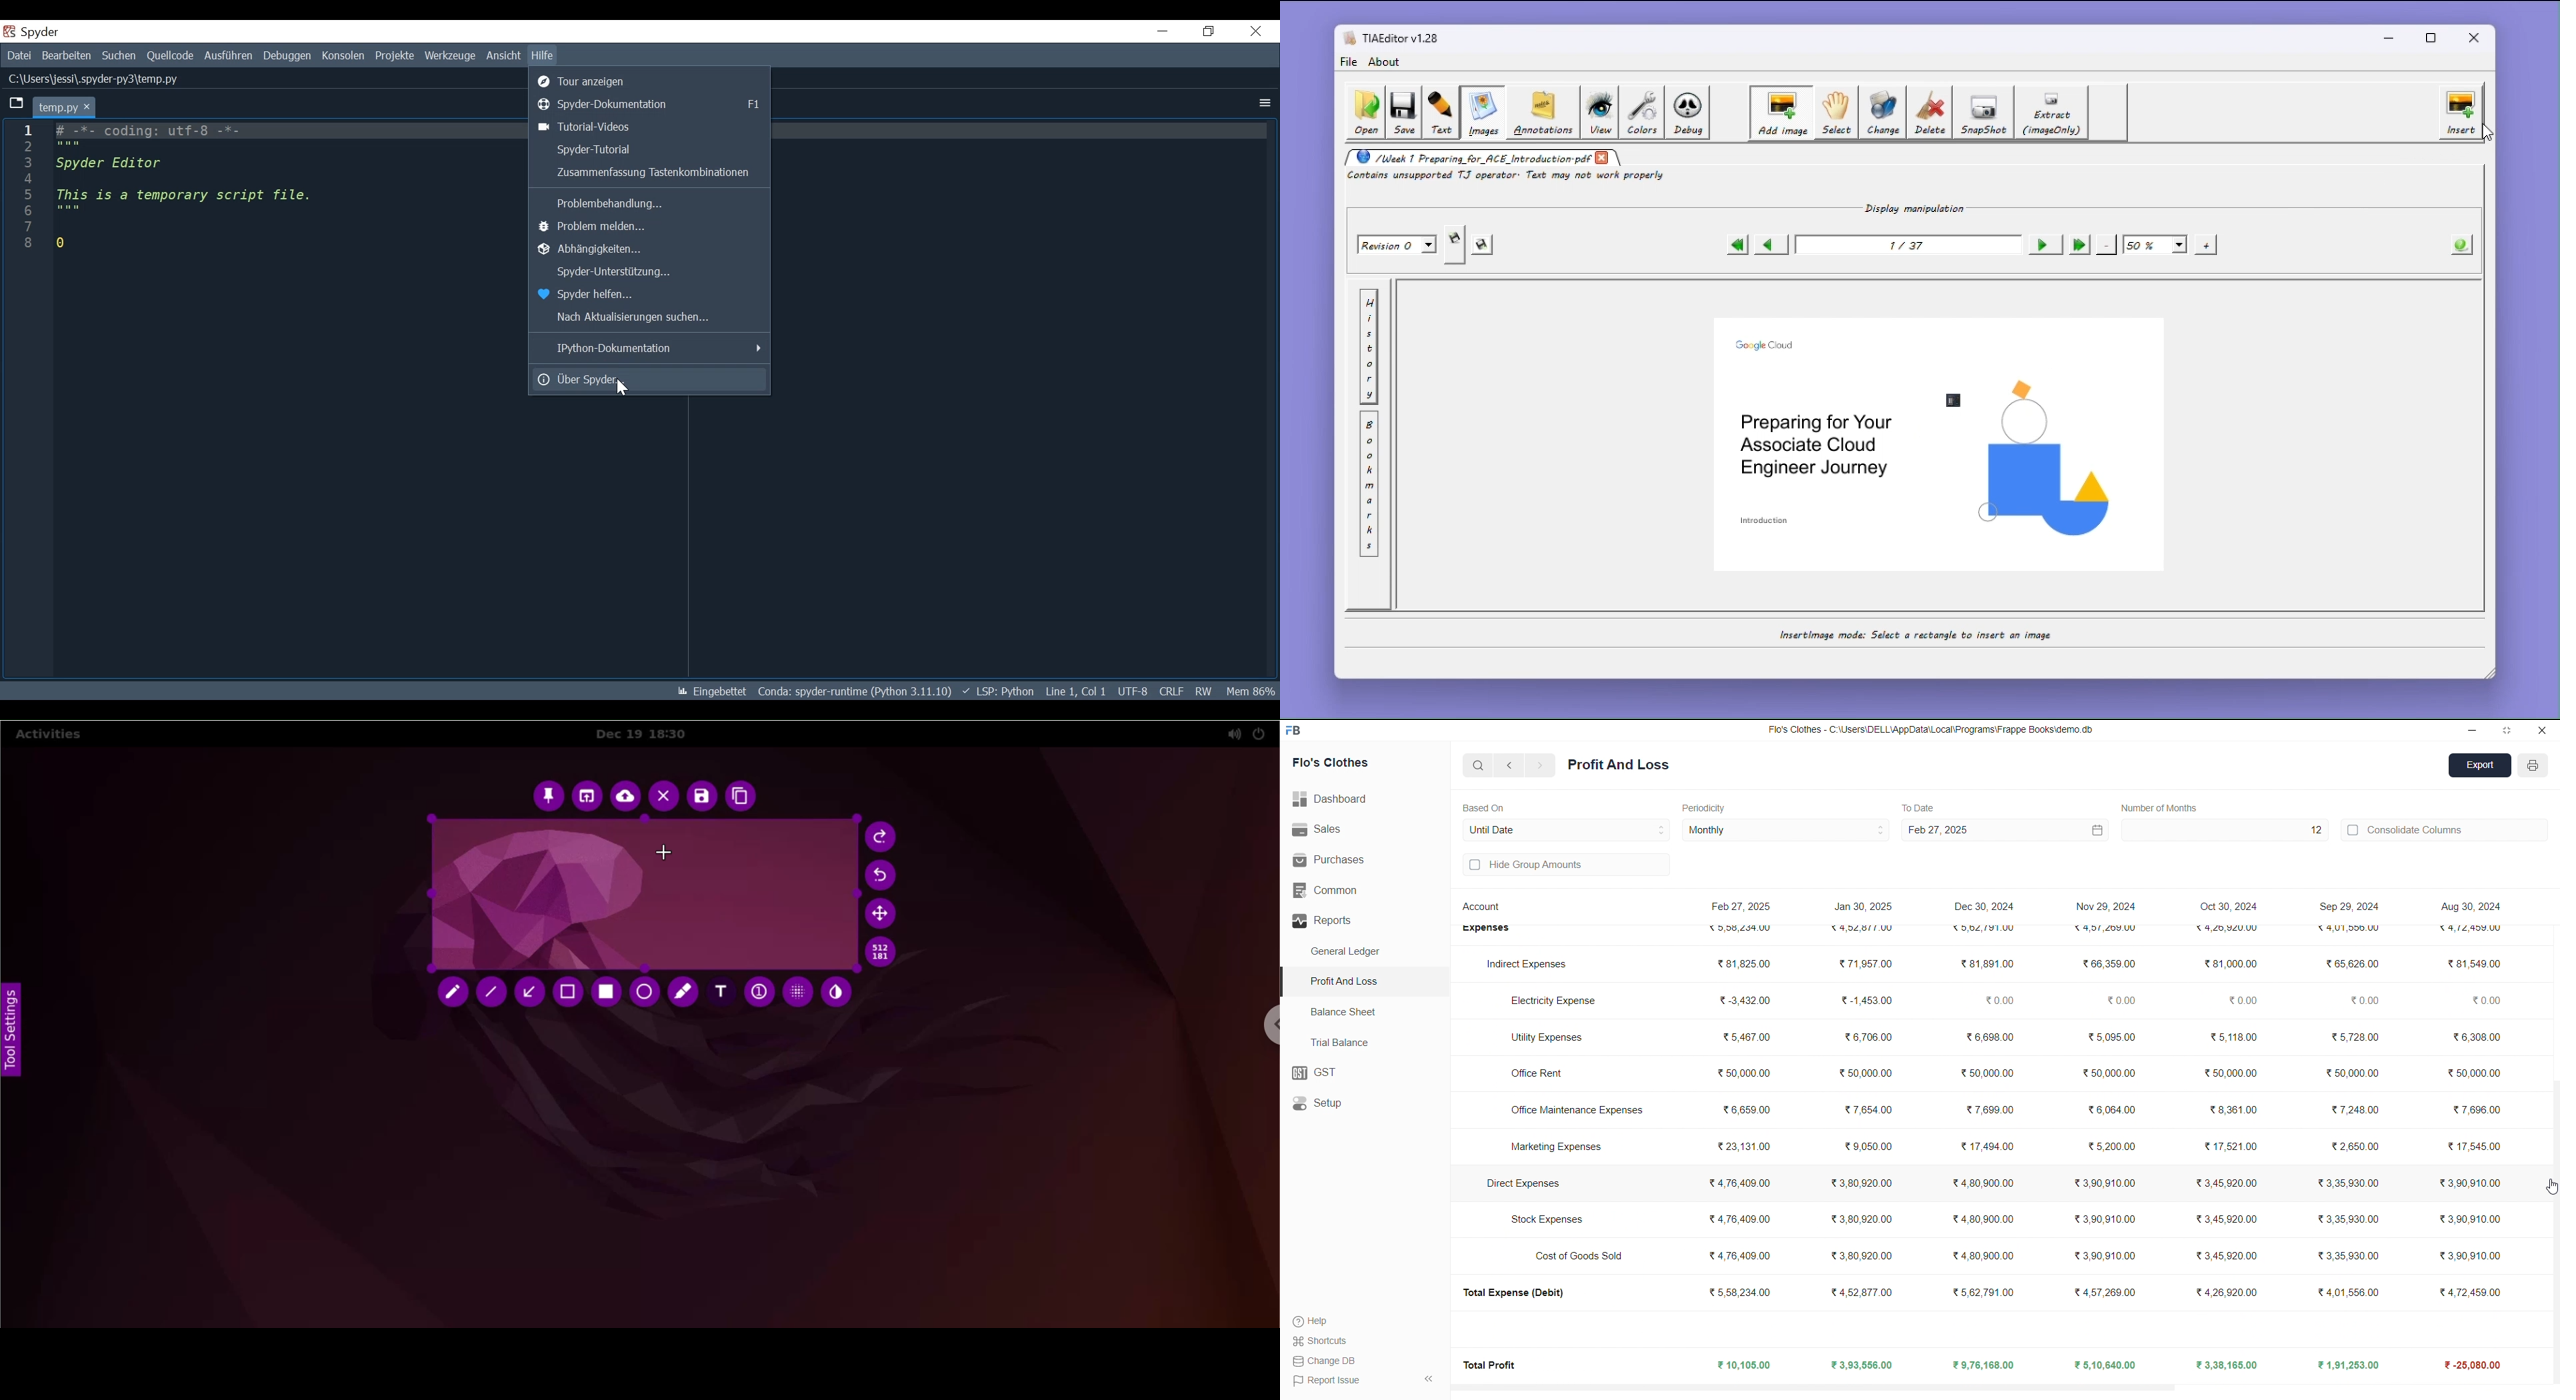 This screenshot has height=1400, width=2576. I want to click on ₹9,76,168.00, so click(1988, 1365).